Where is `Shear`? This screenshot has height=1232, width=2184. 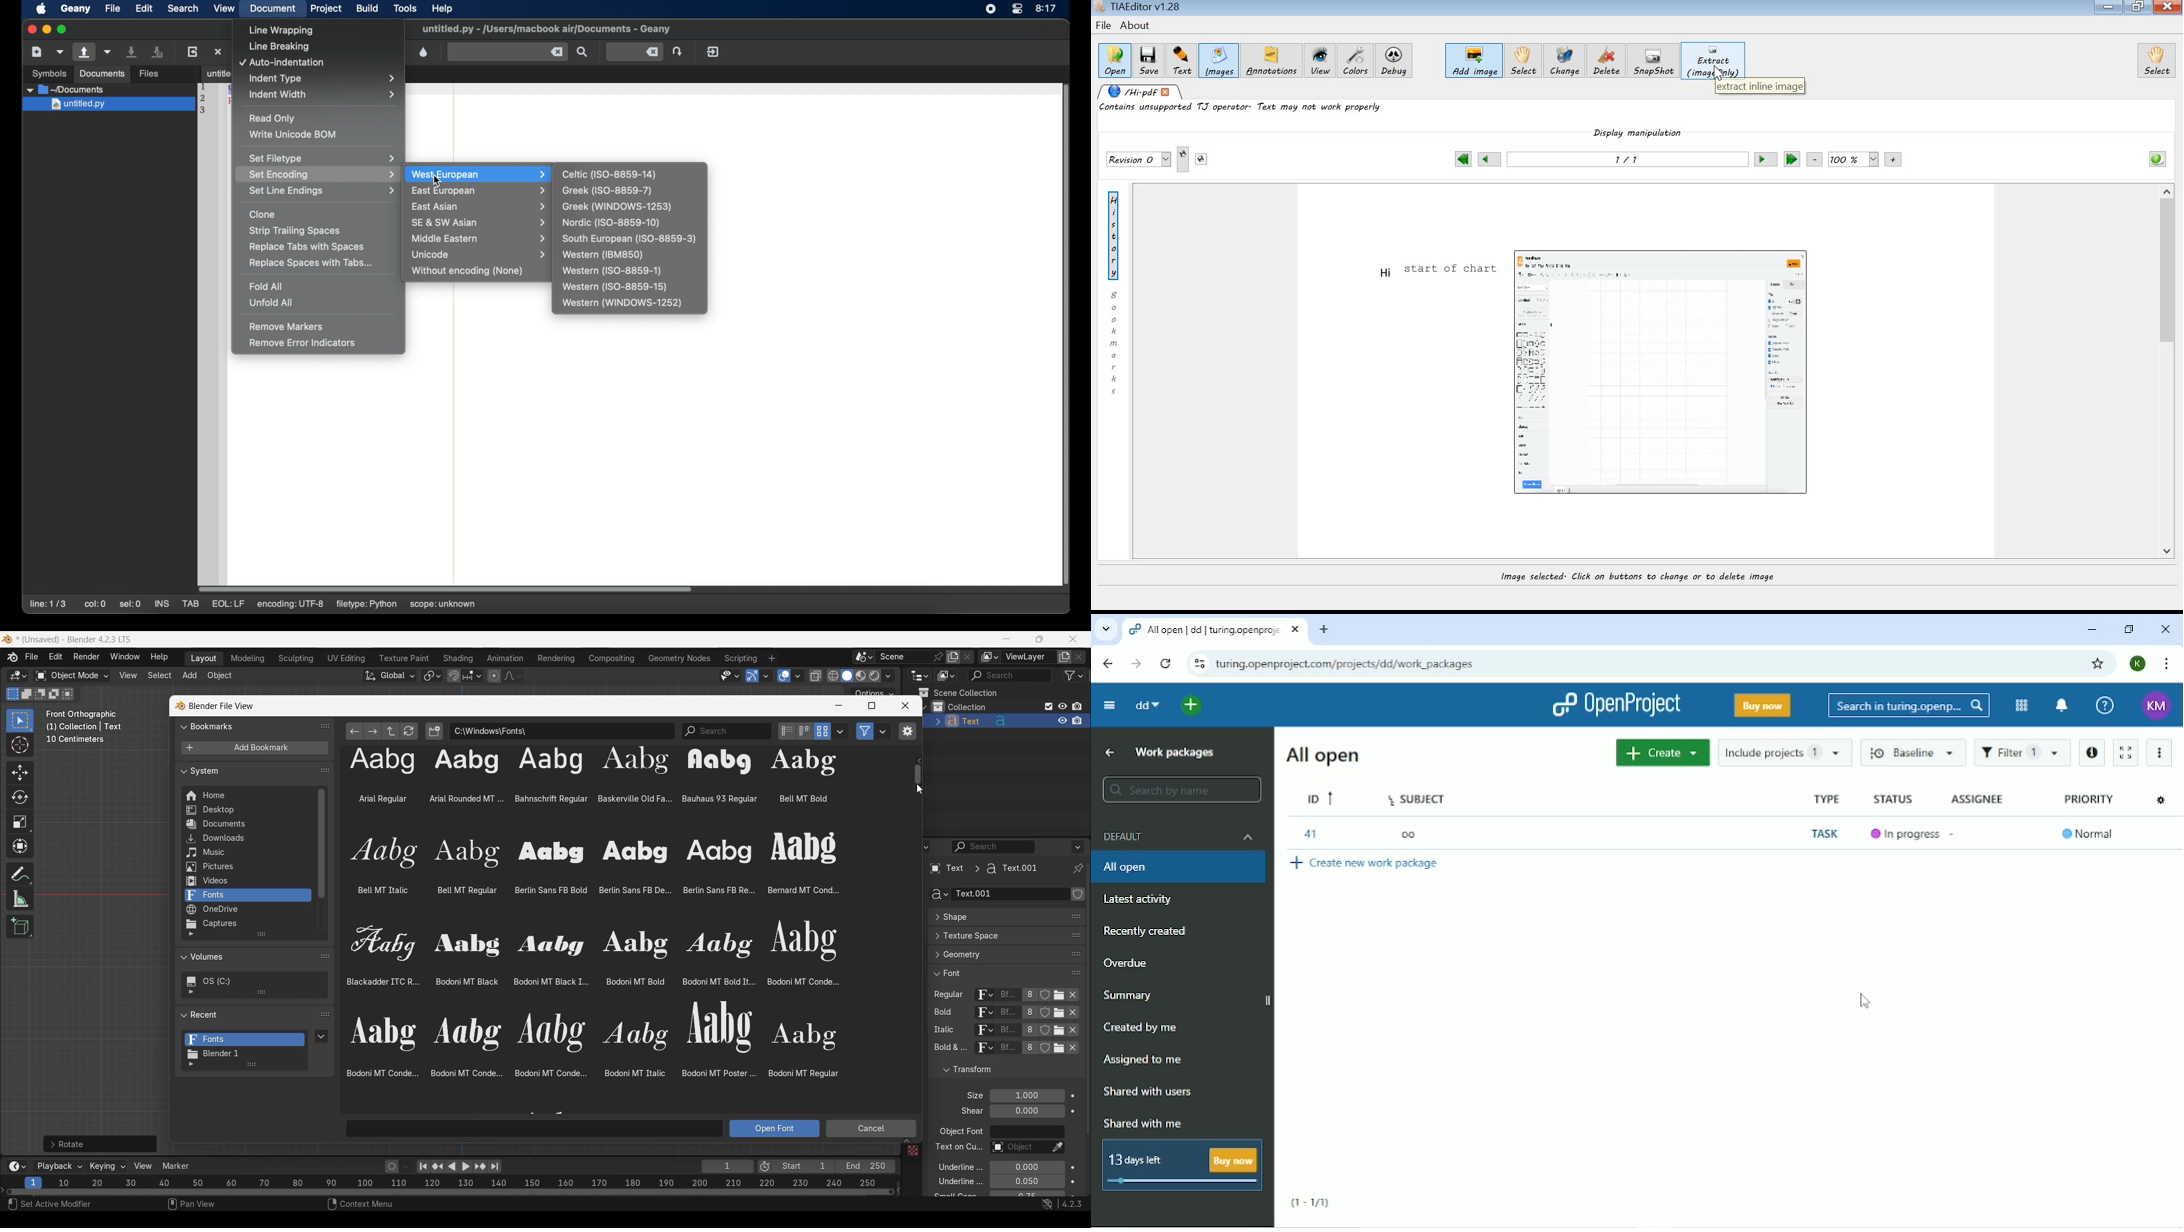
Shear is located at coordinates (1027, 1111).